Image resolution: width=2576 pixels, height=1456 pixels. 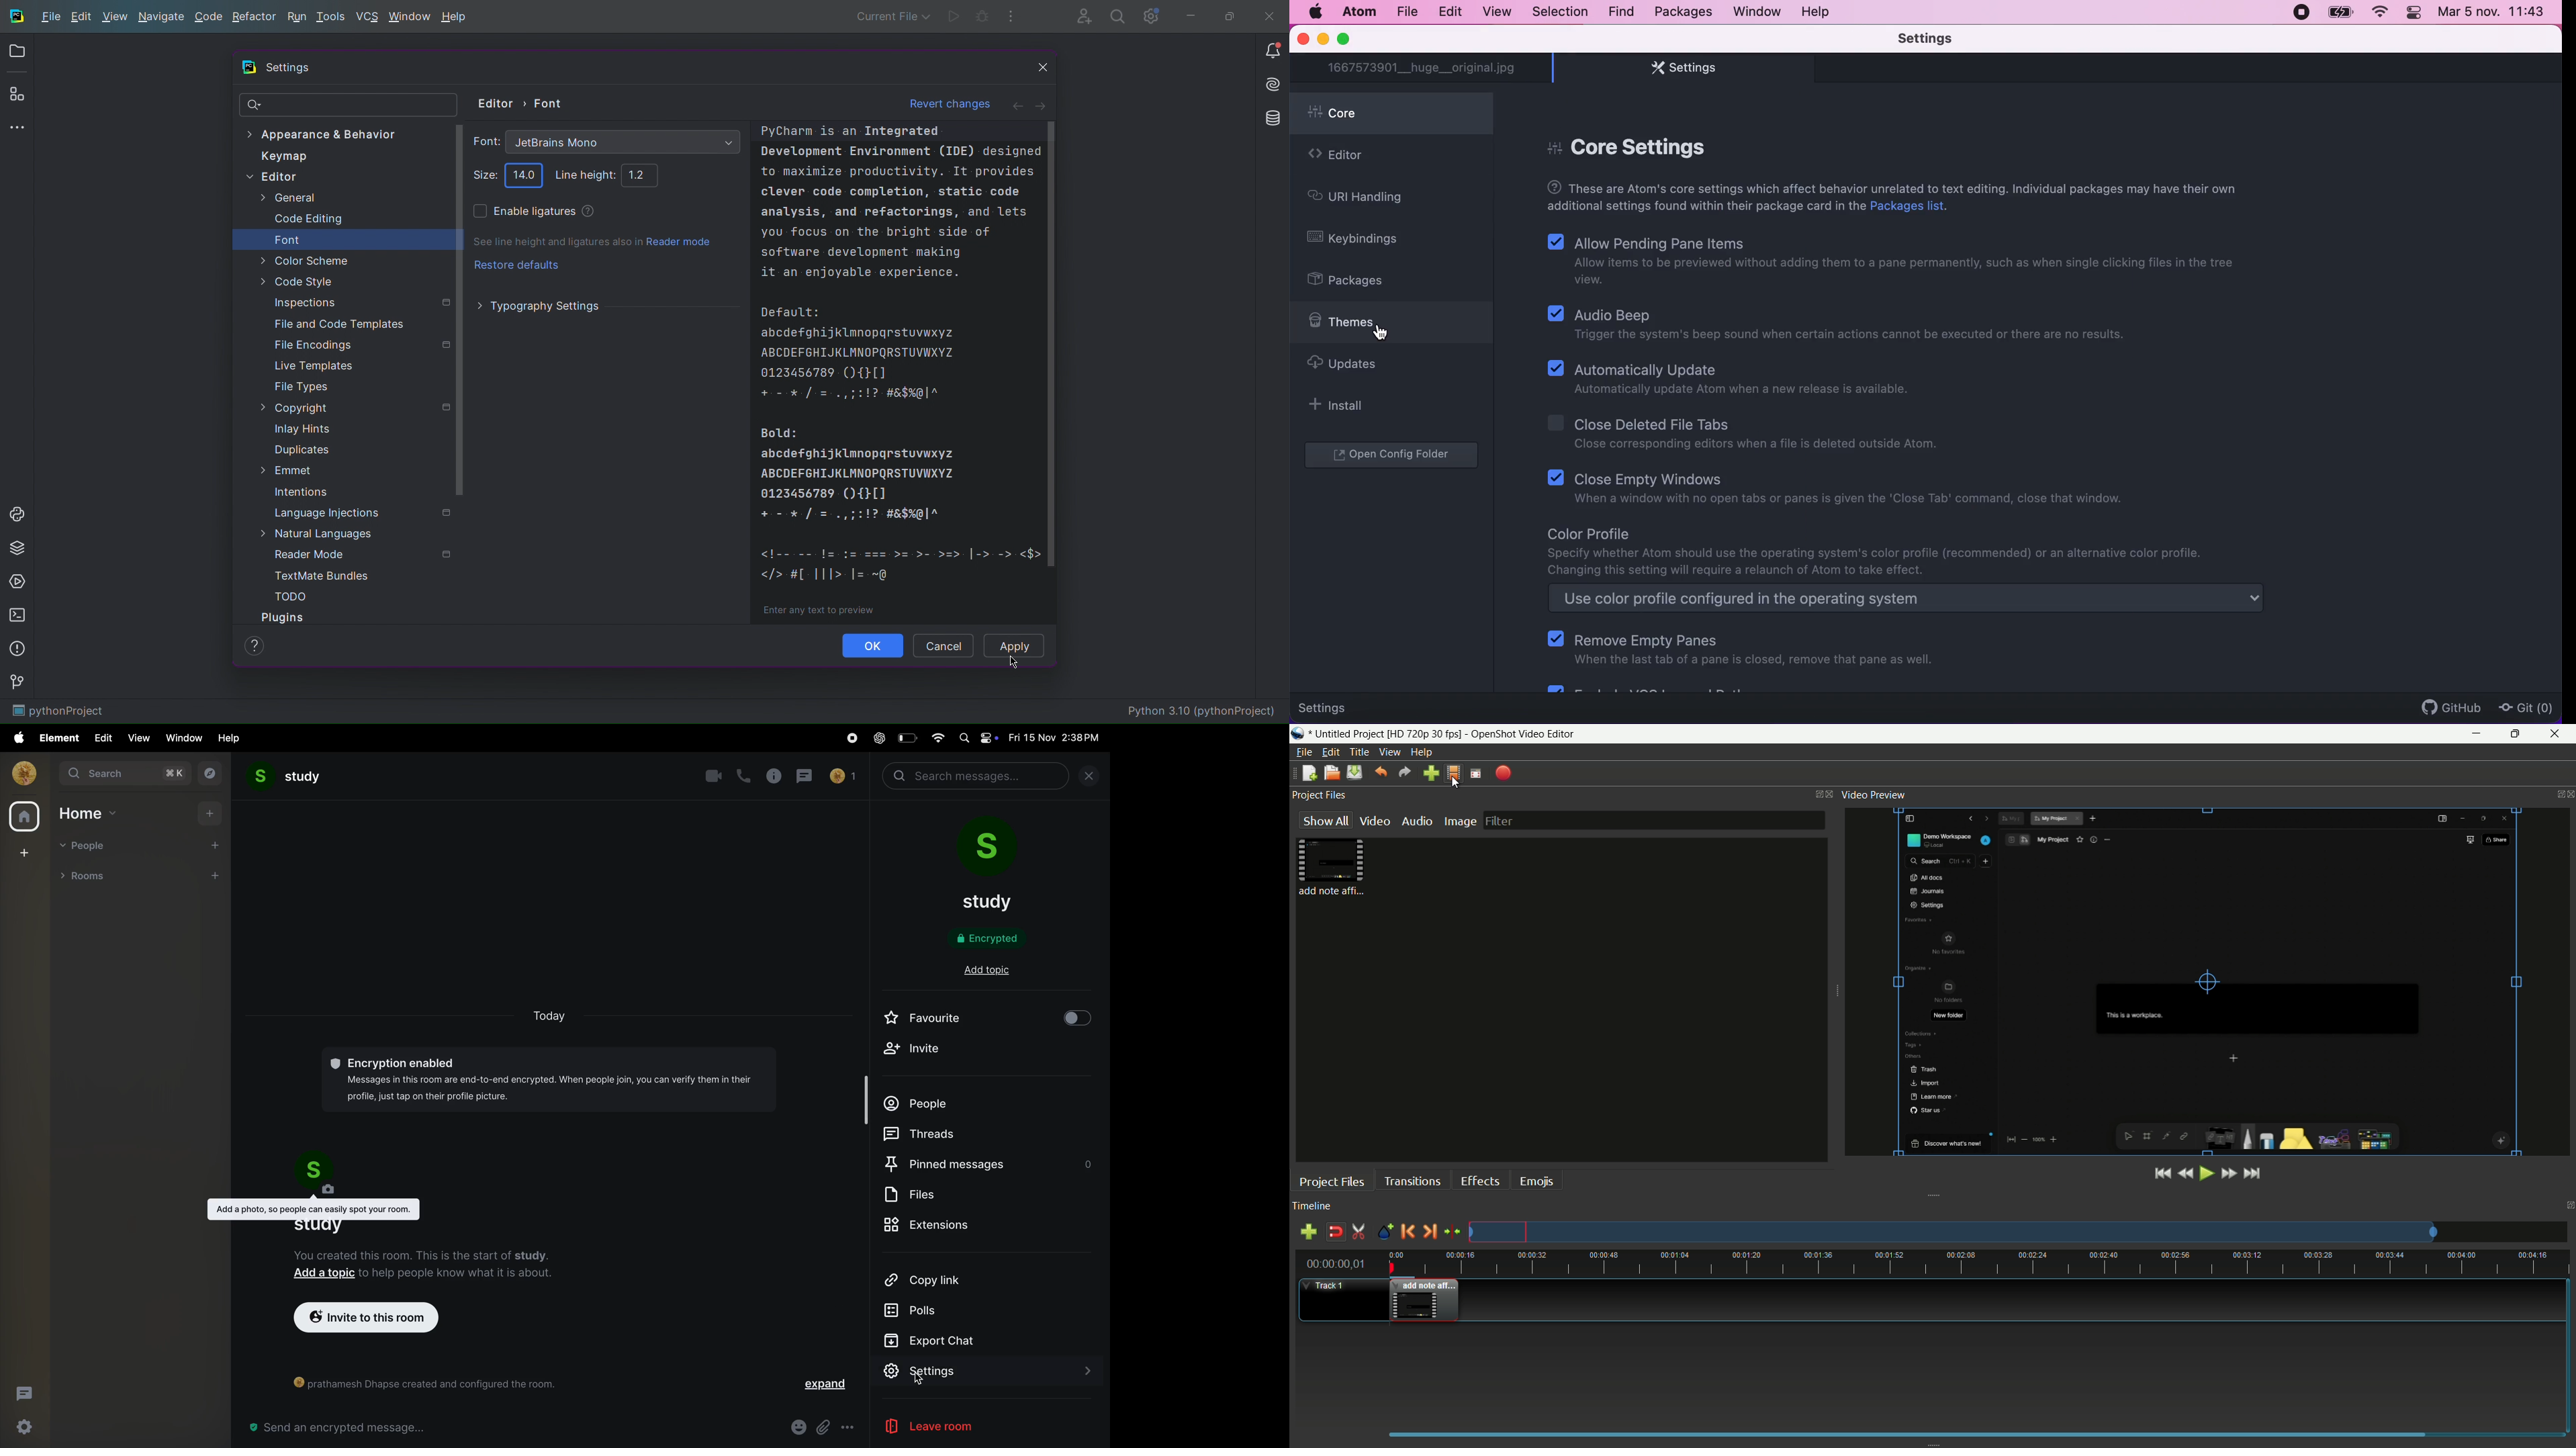 What do you see at coordinates (977, 737) in the screenshot?
I see `apple widgets` at bounding box center [977, 737].